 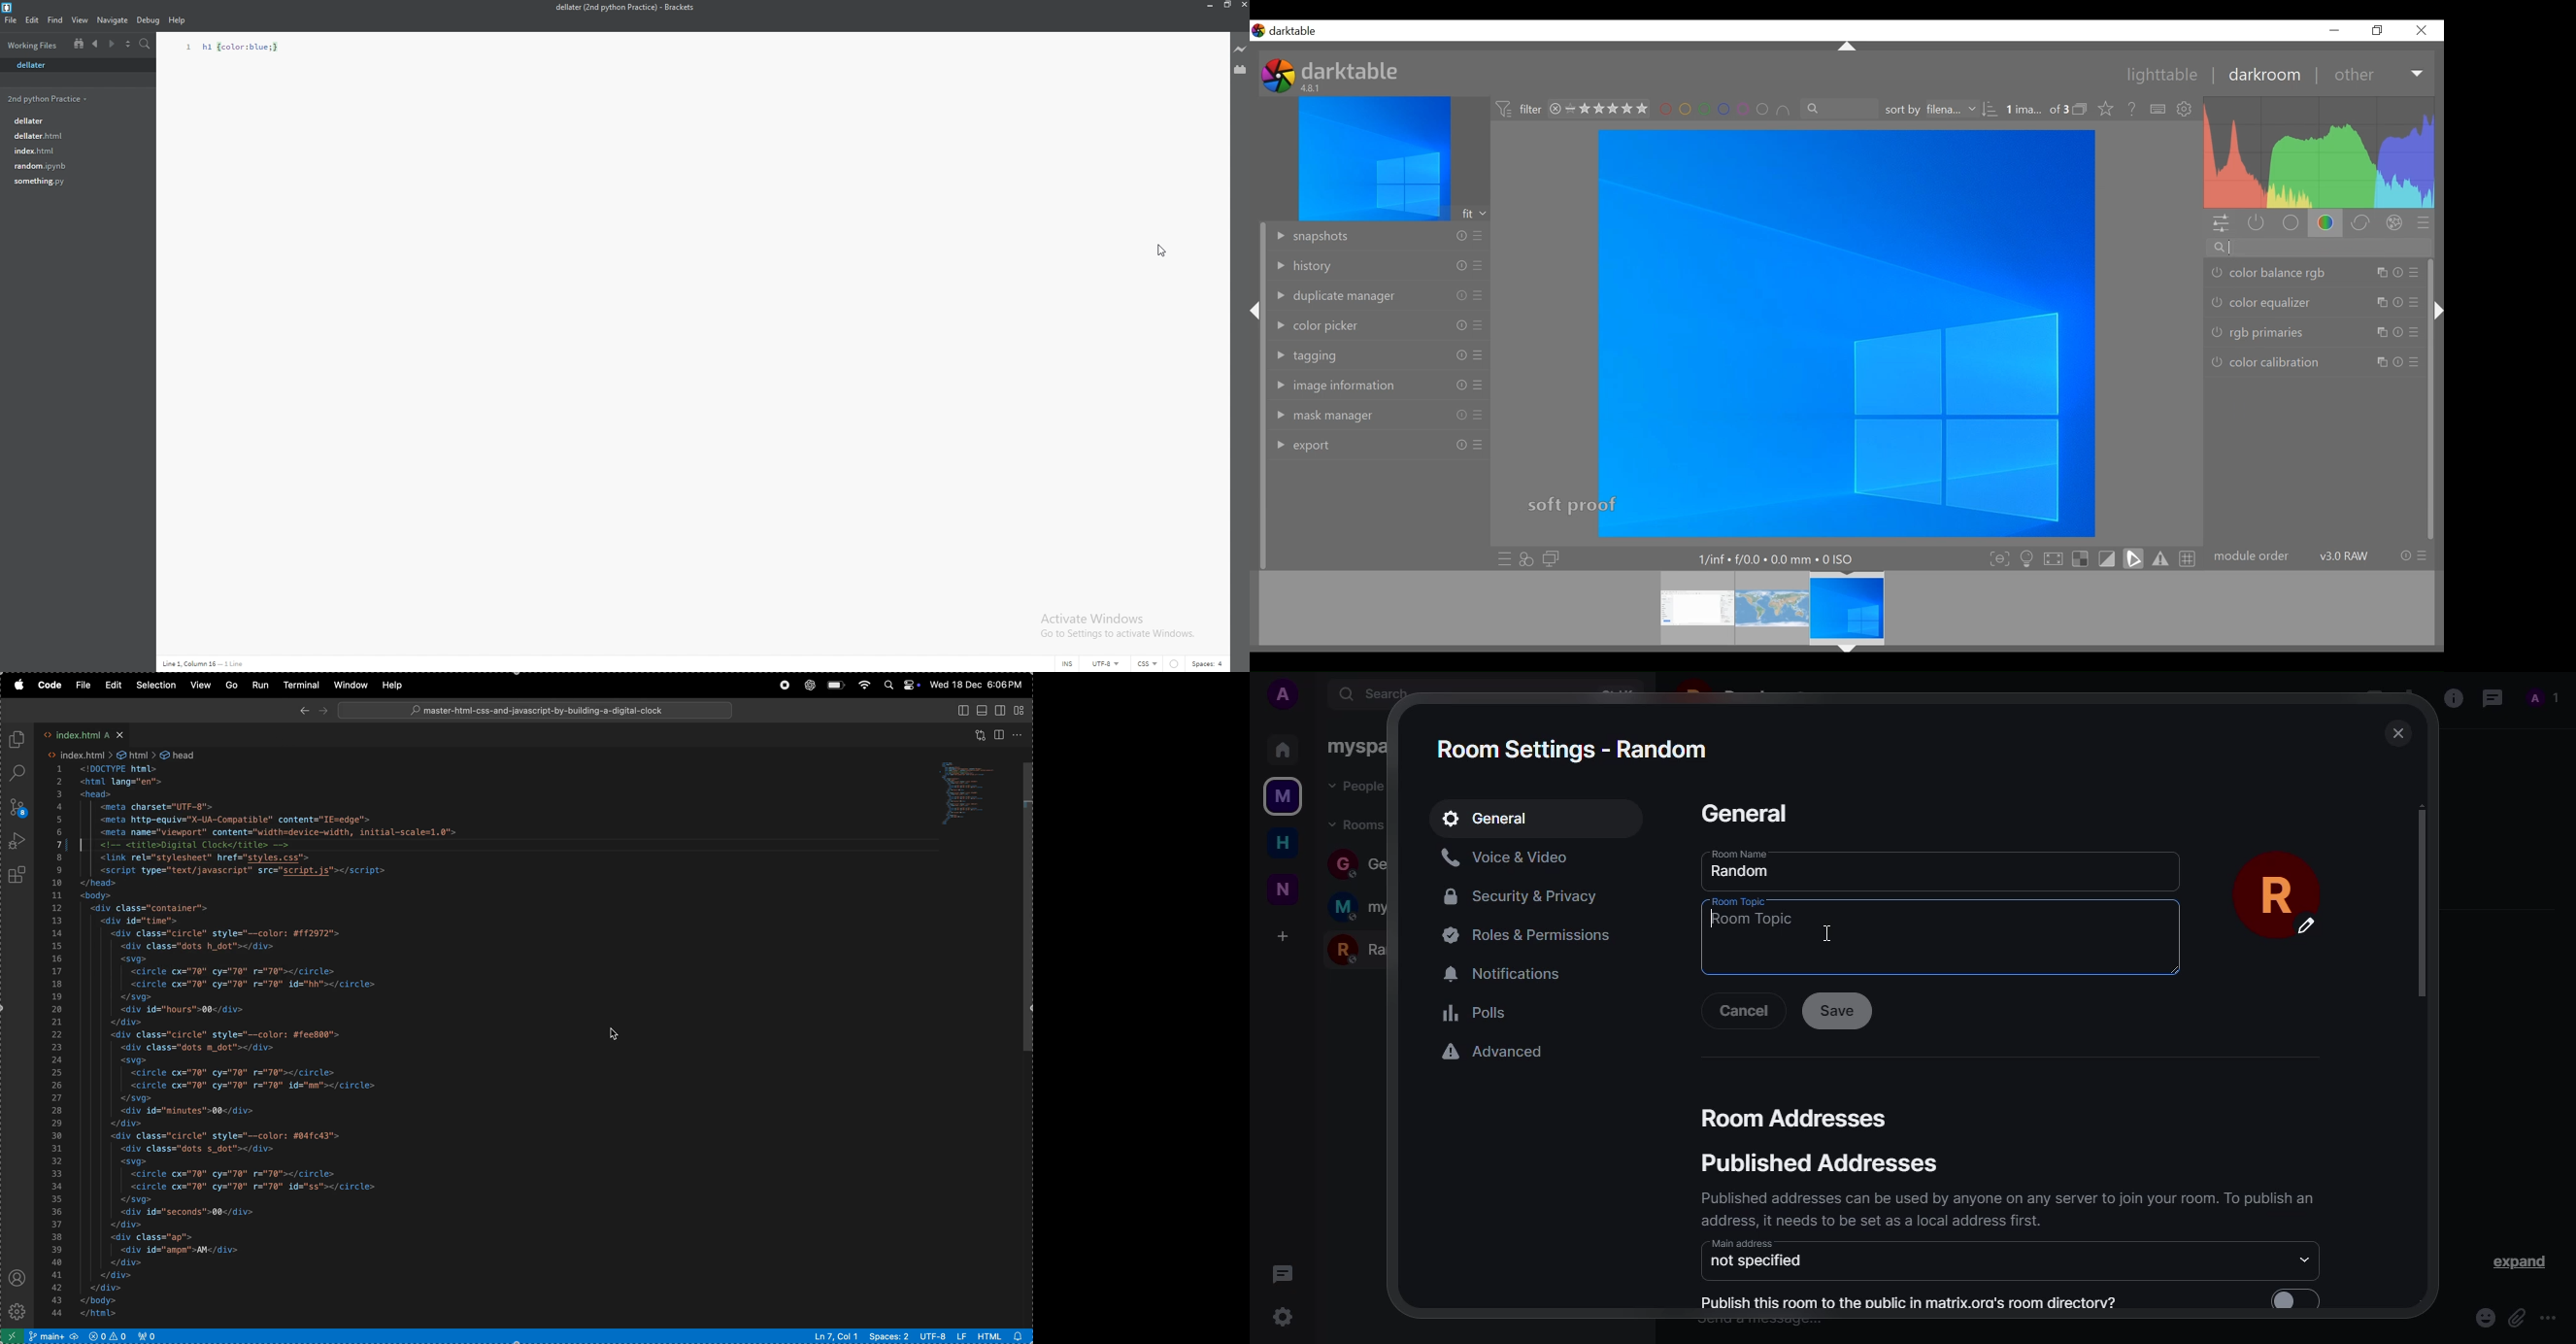 What do you see at coordinates (2526, 1260) in the screenshot?
I see `expand` at bounding box center [2526, 1260].